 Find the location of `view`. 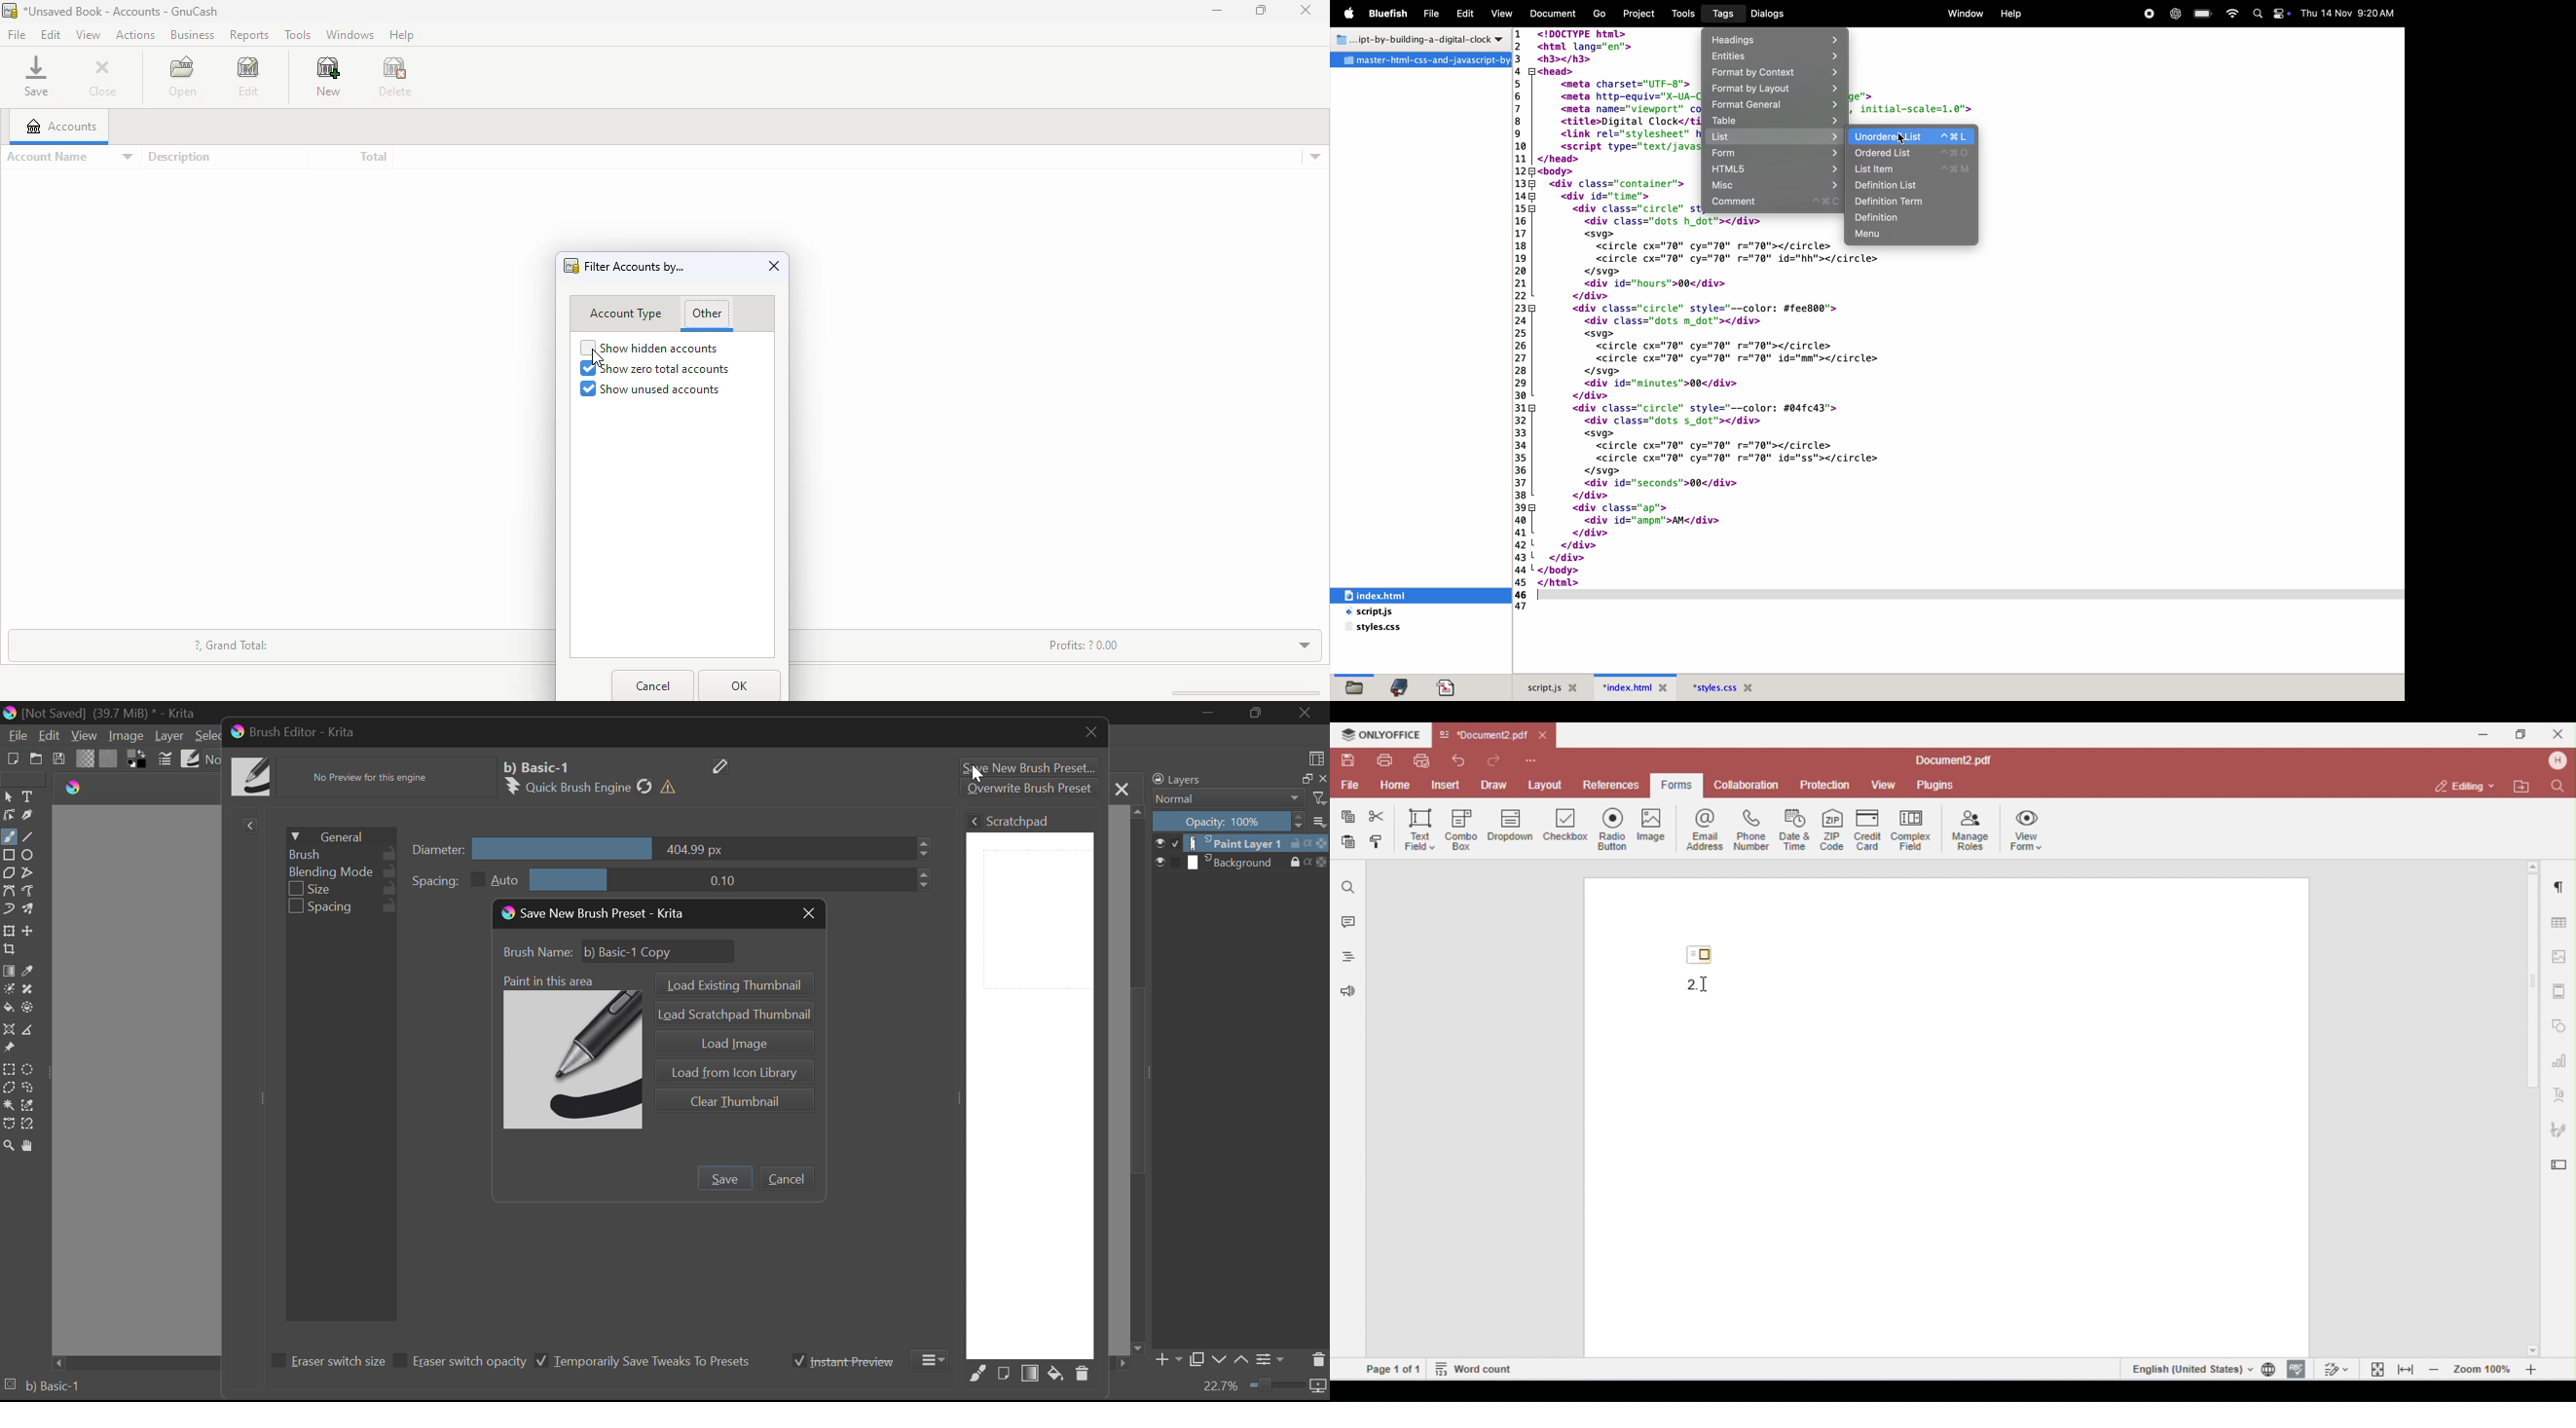

view is located at coordinates (88, 34).